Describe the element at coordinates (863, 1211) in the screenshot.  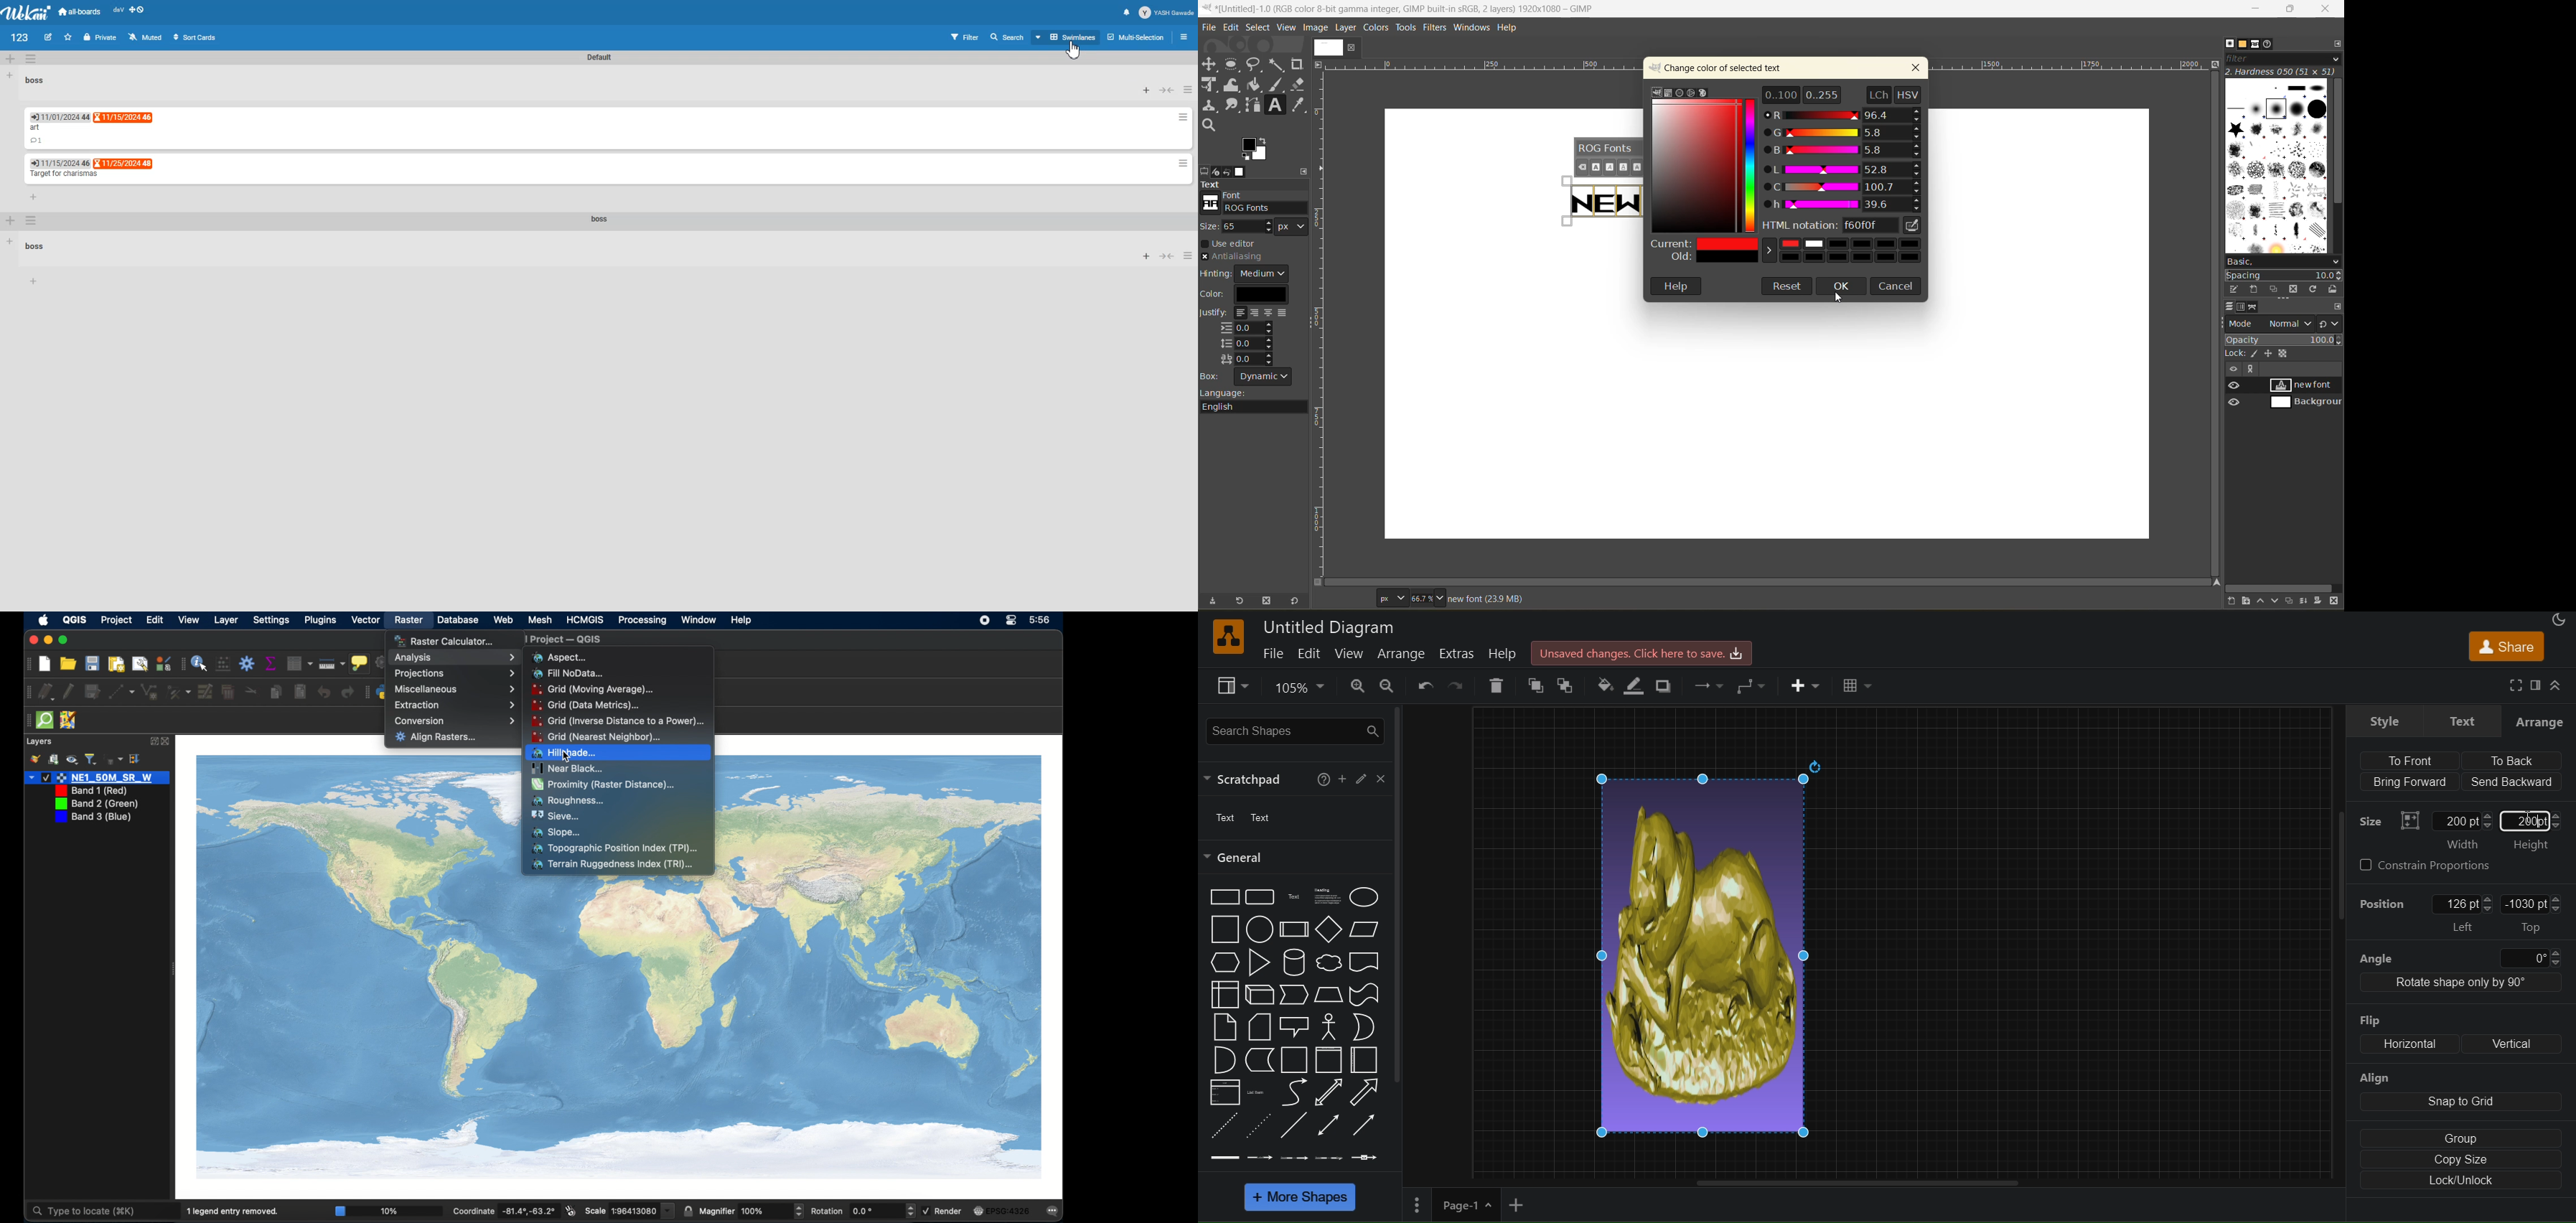
I see `rotation` at that location.